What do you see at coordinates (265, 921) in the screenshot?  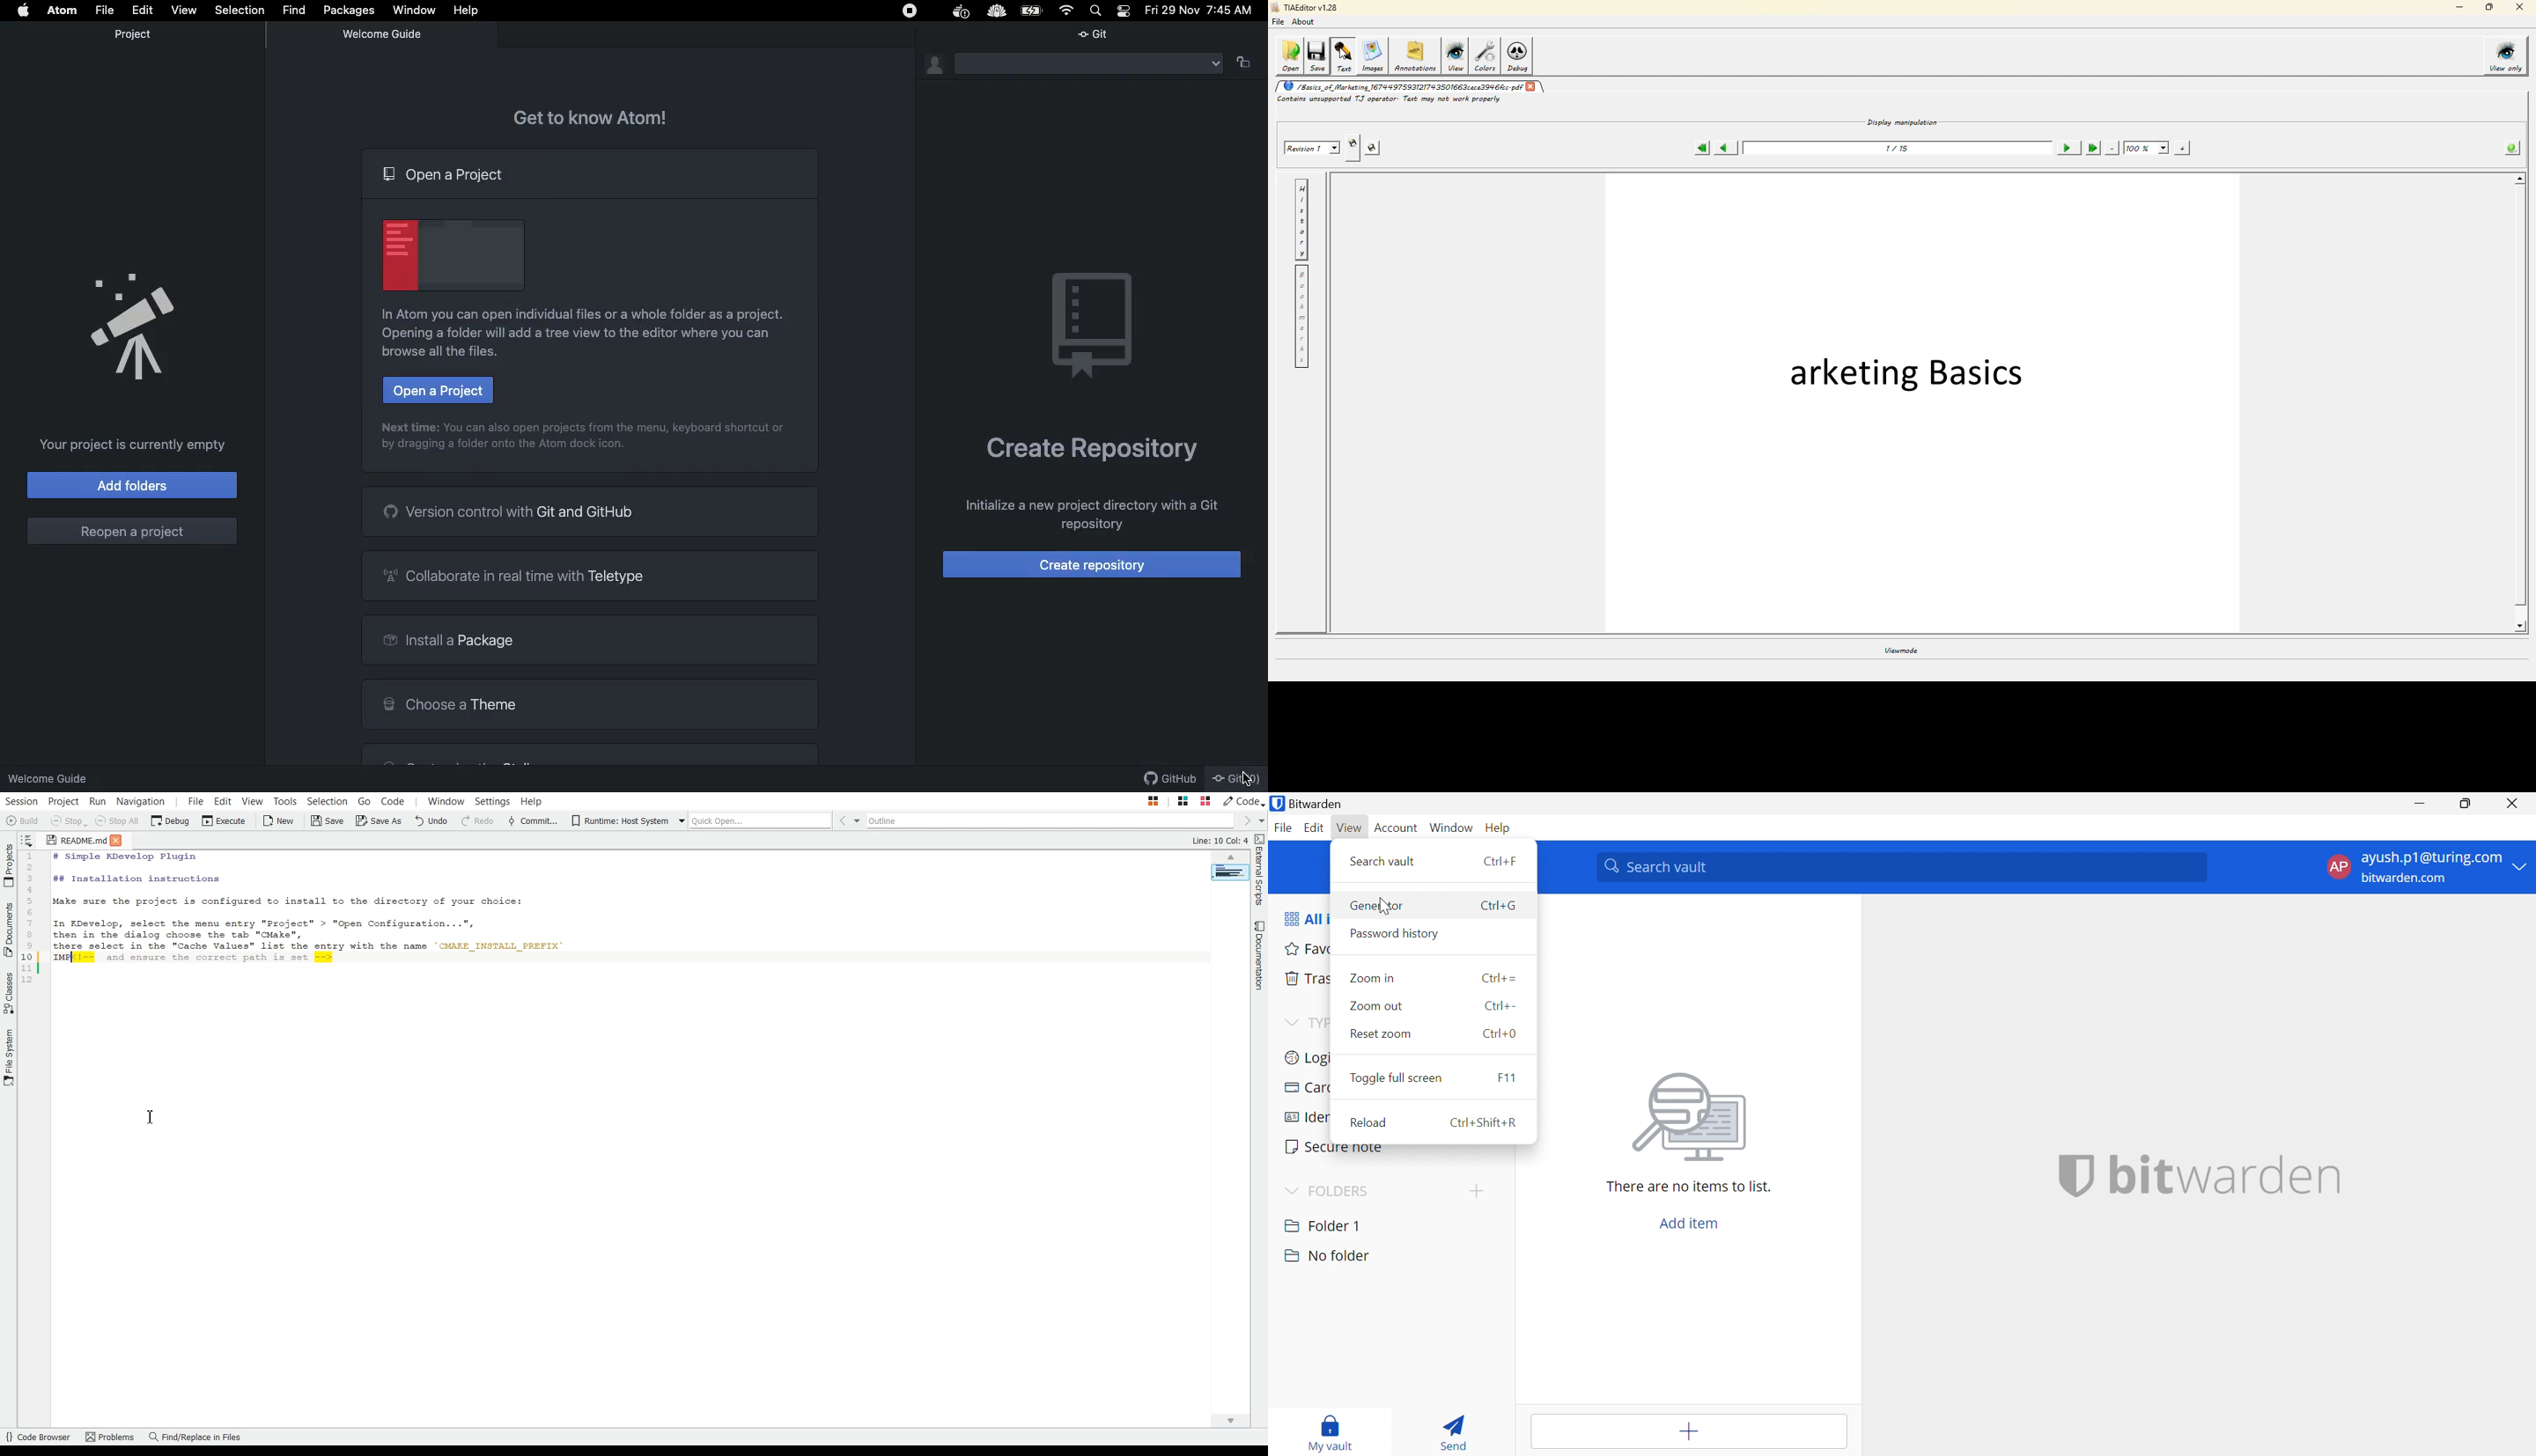 I see `In KDevelop, select the menu entry "Project" > "Open Configuation . ..",` at bounding box center [265, 921].